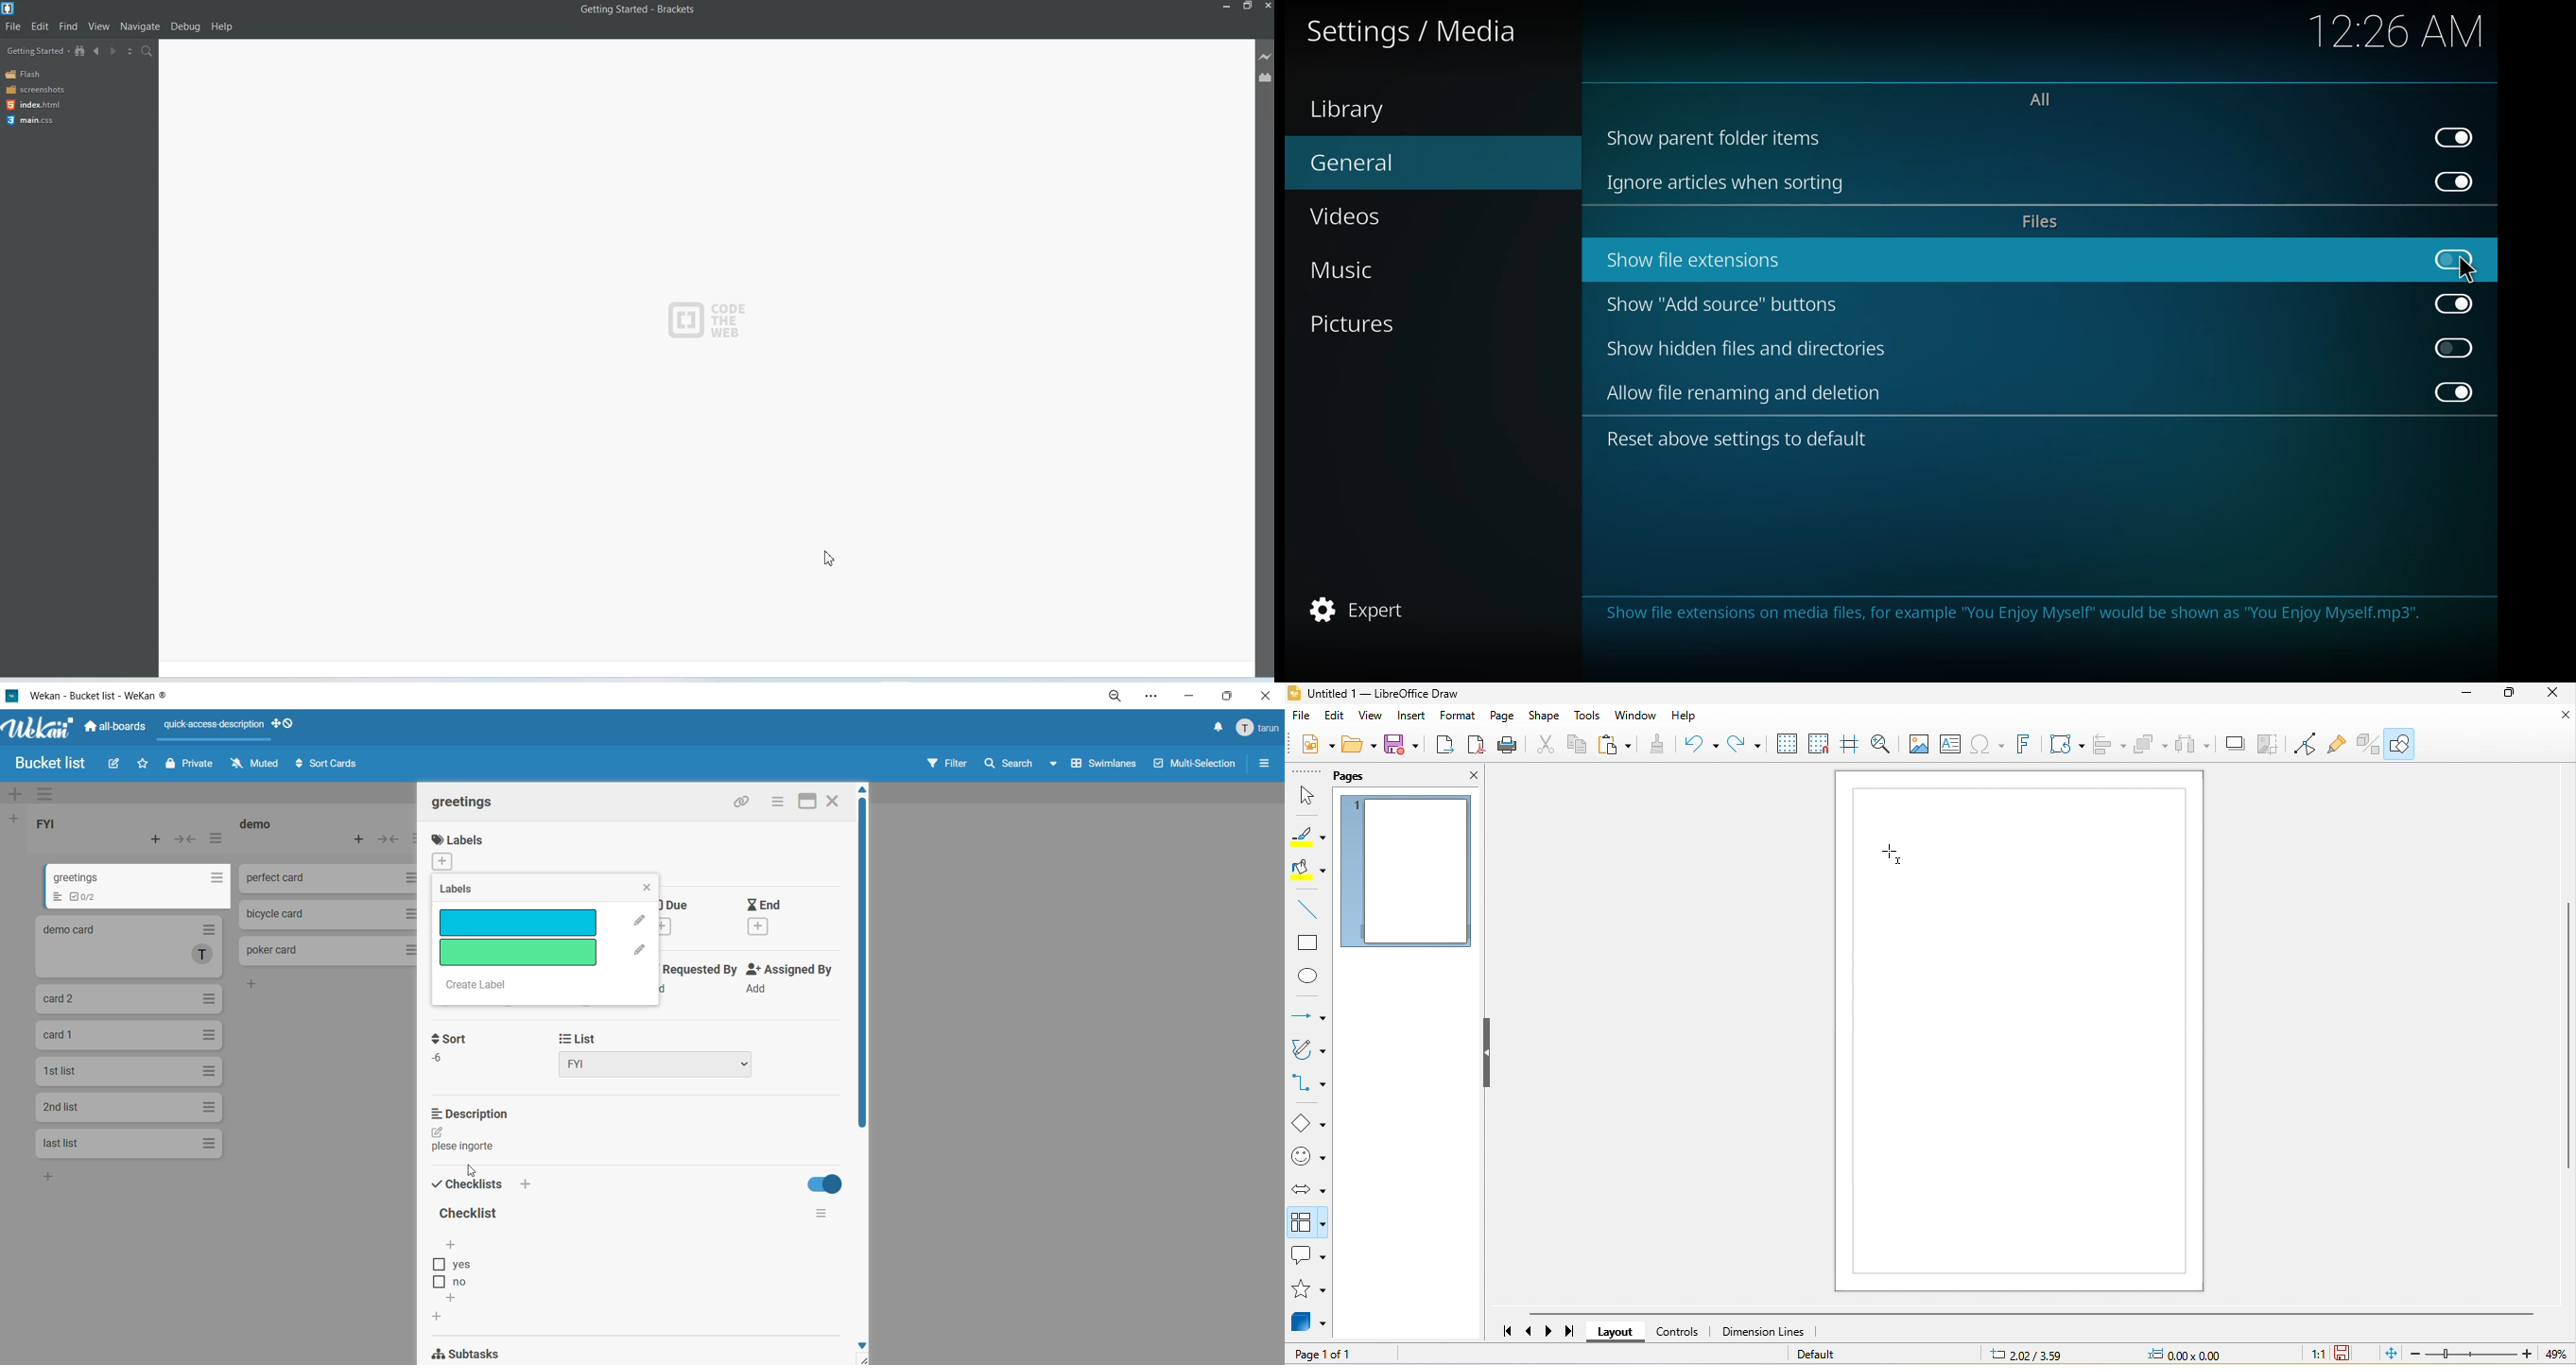  Describe the element at coordinates (833, 802) in the screenshot. I see `close` at that location.